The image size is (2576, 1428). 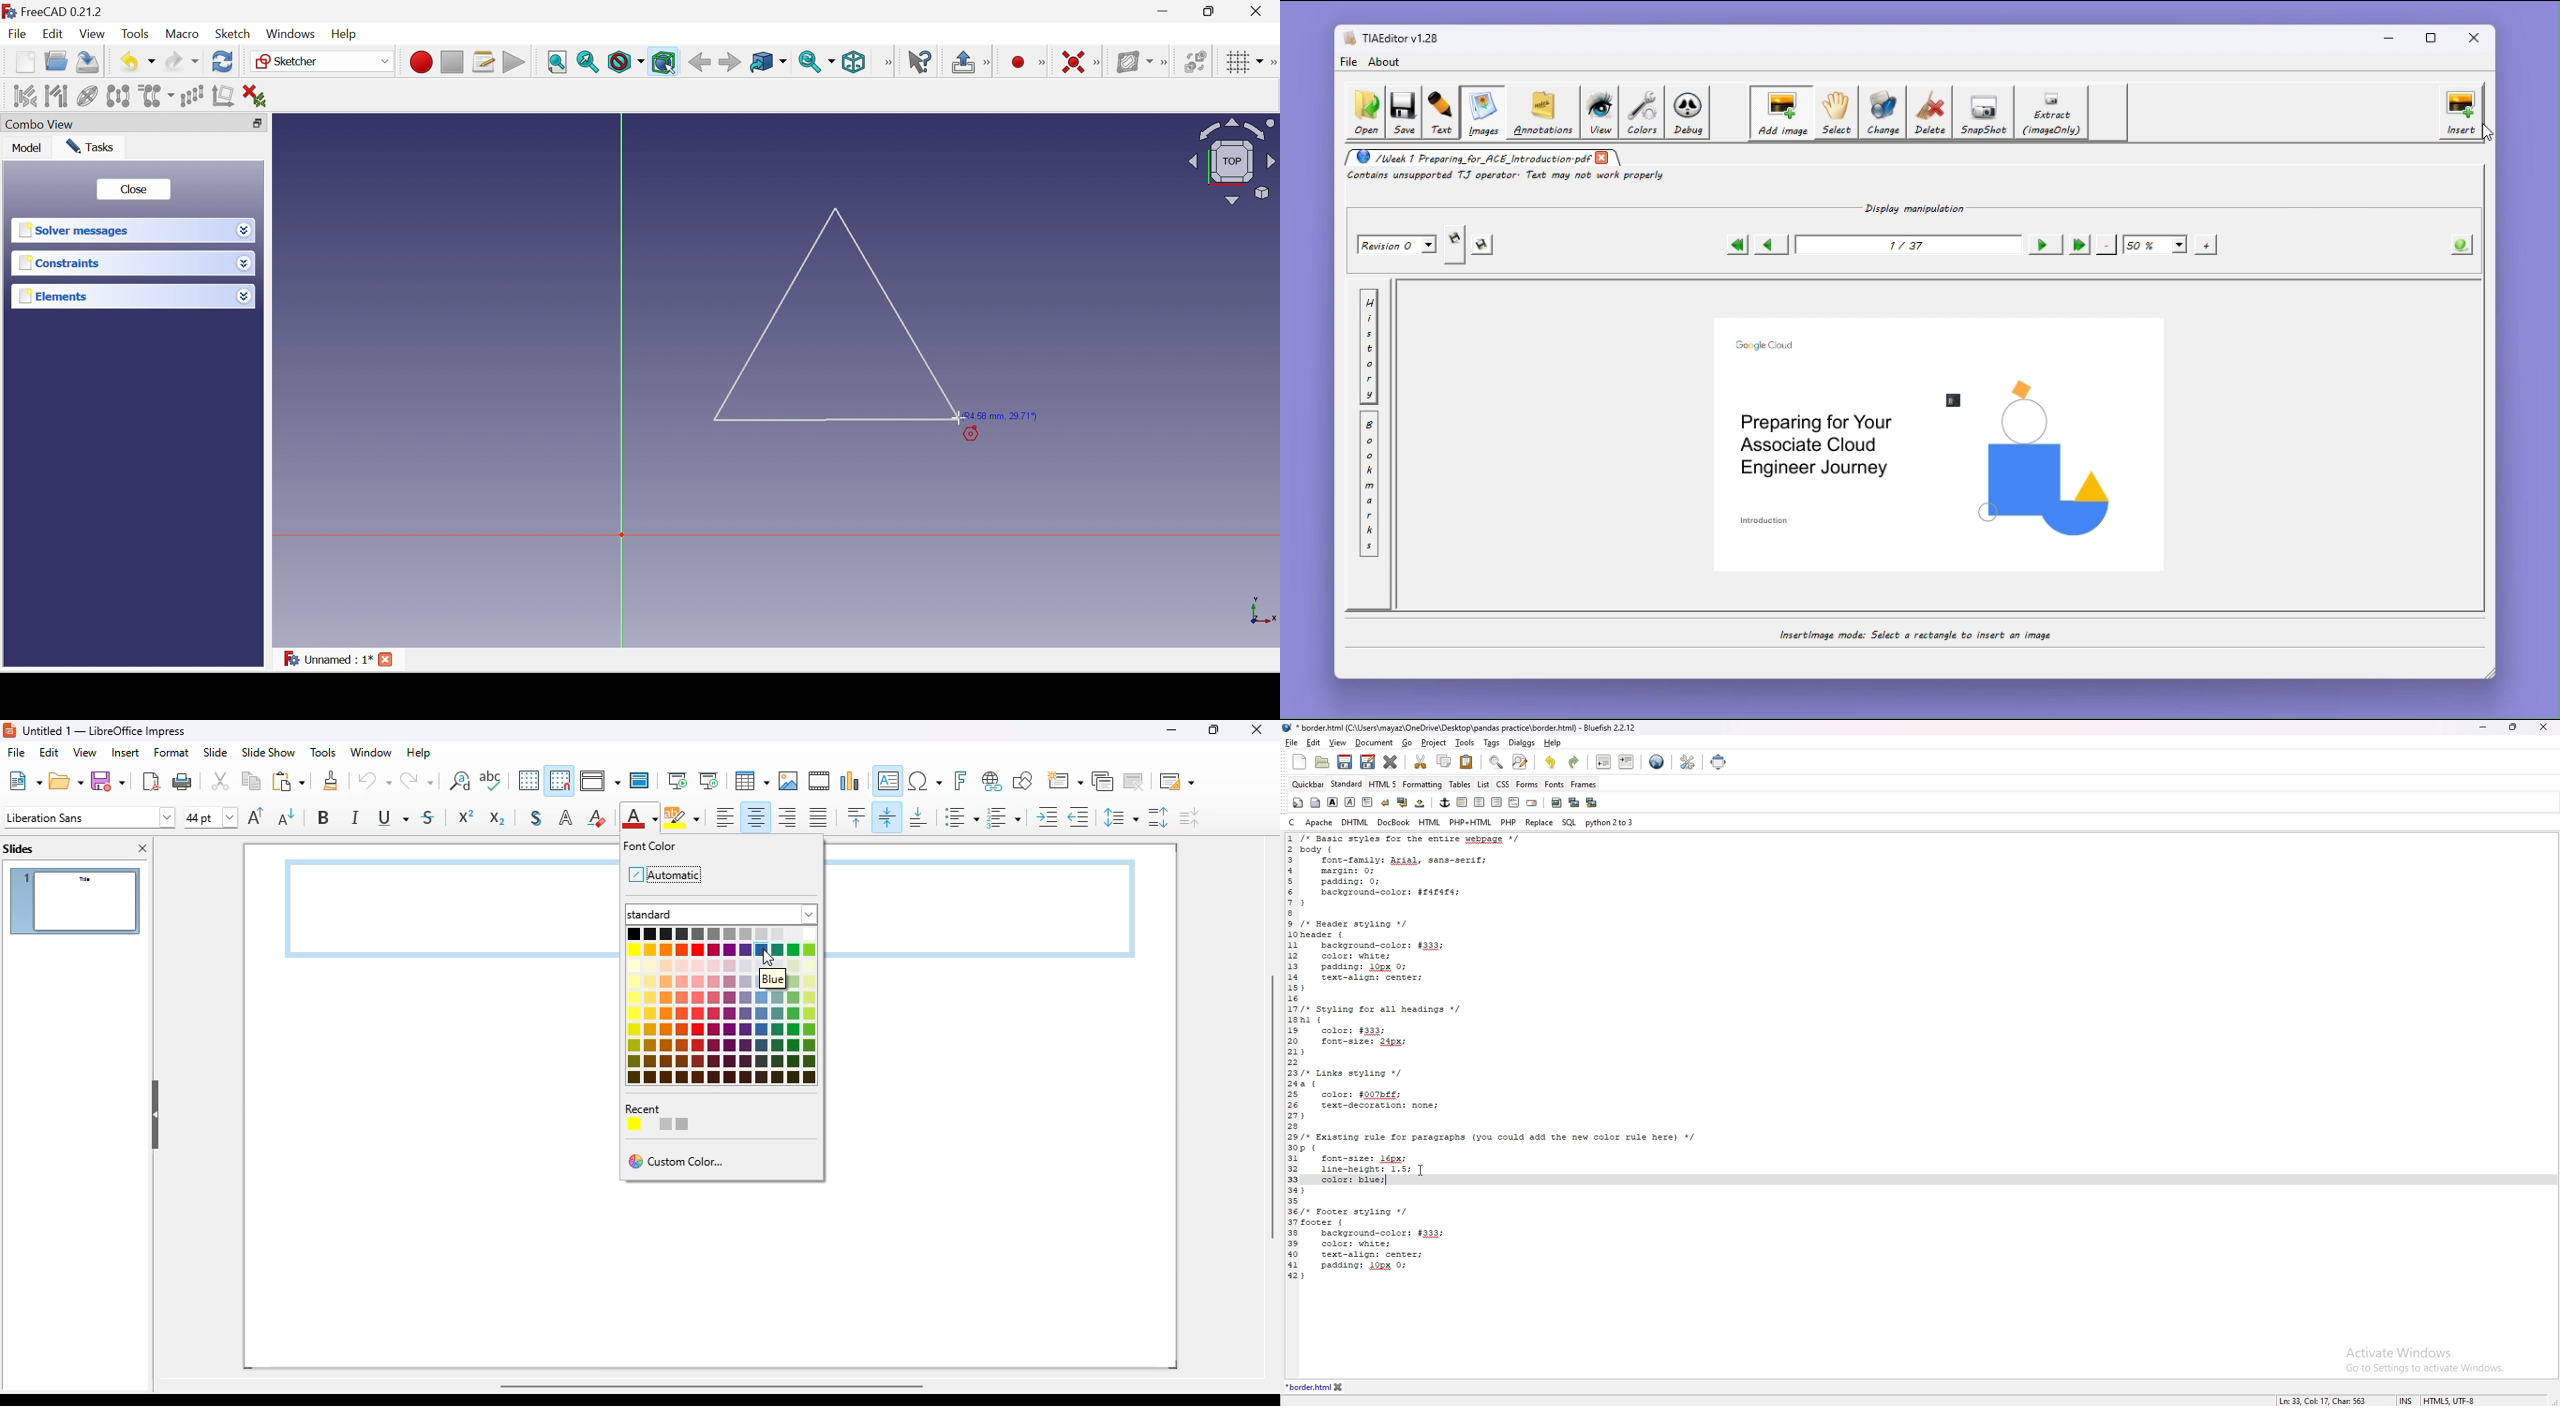 What do you see at coordinates (417, 780) in the screenshot?
I see `redo` at bounding box center [417, 780].